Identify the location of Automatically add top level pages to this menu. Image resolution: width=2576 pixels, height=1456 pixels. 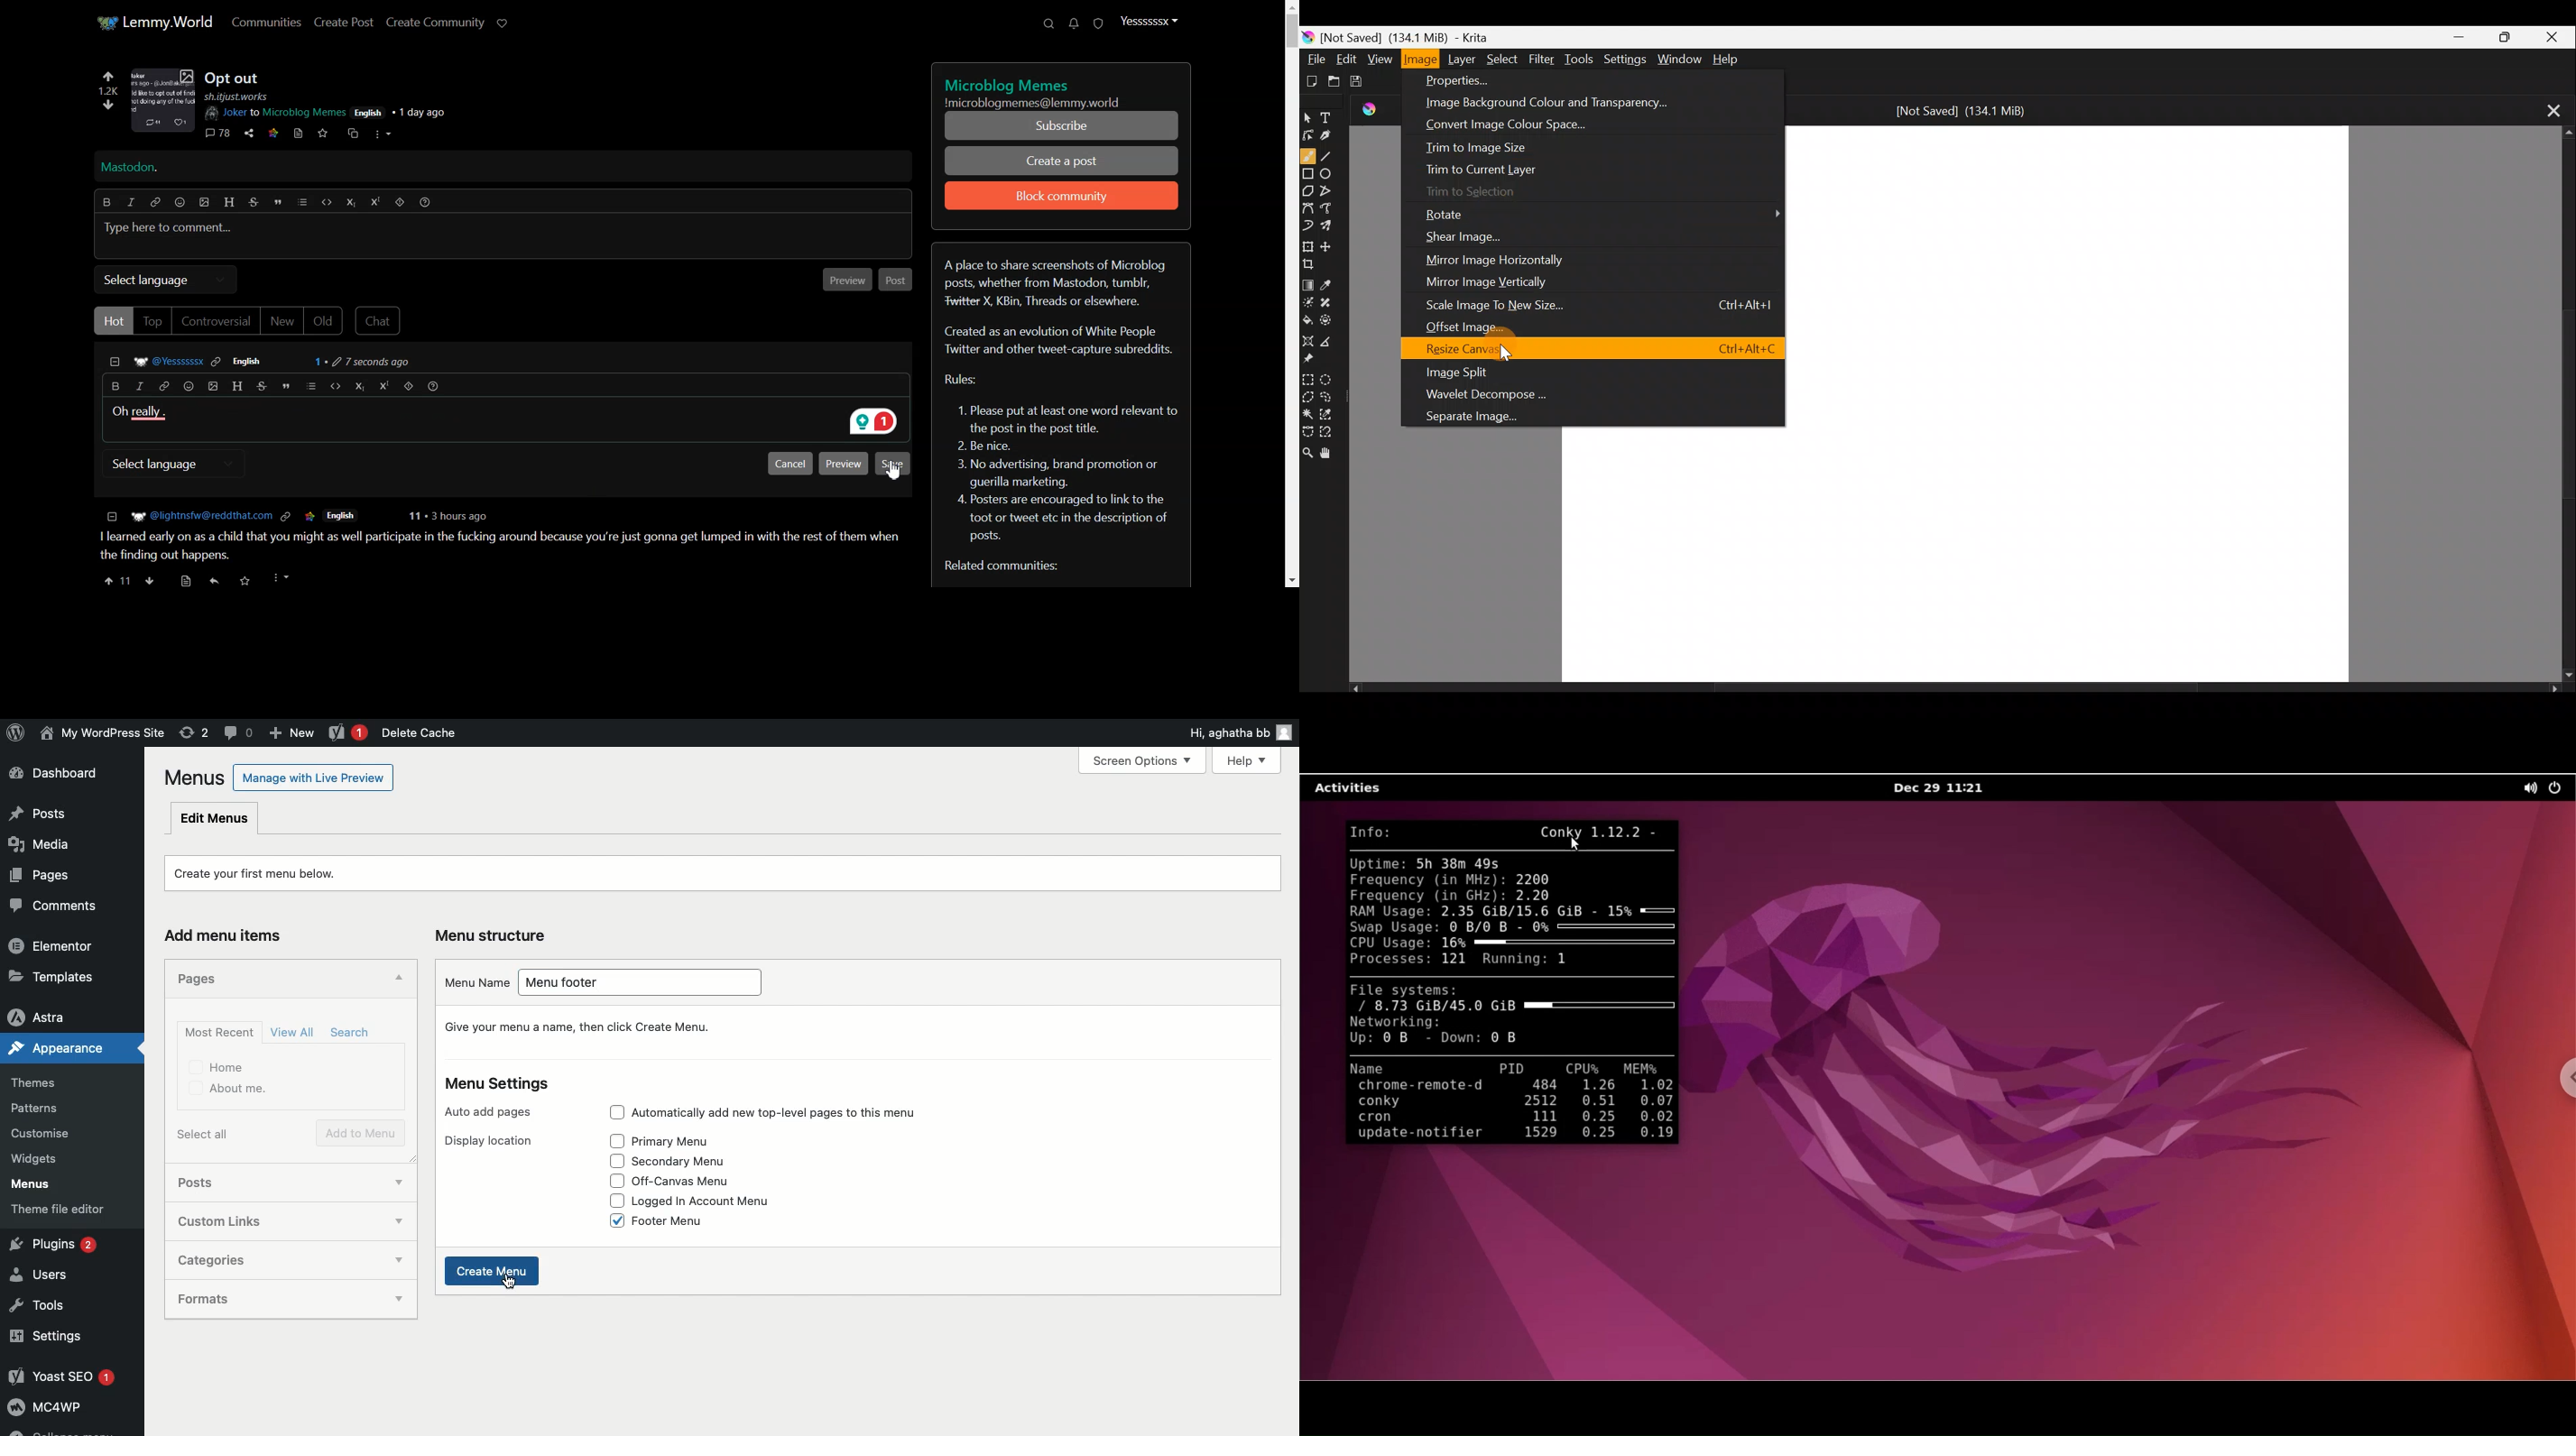
(795, 1113).